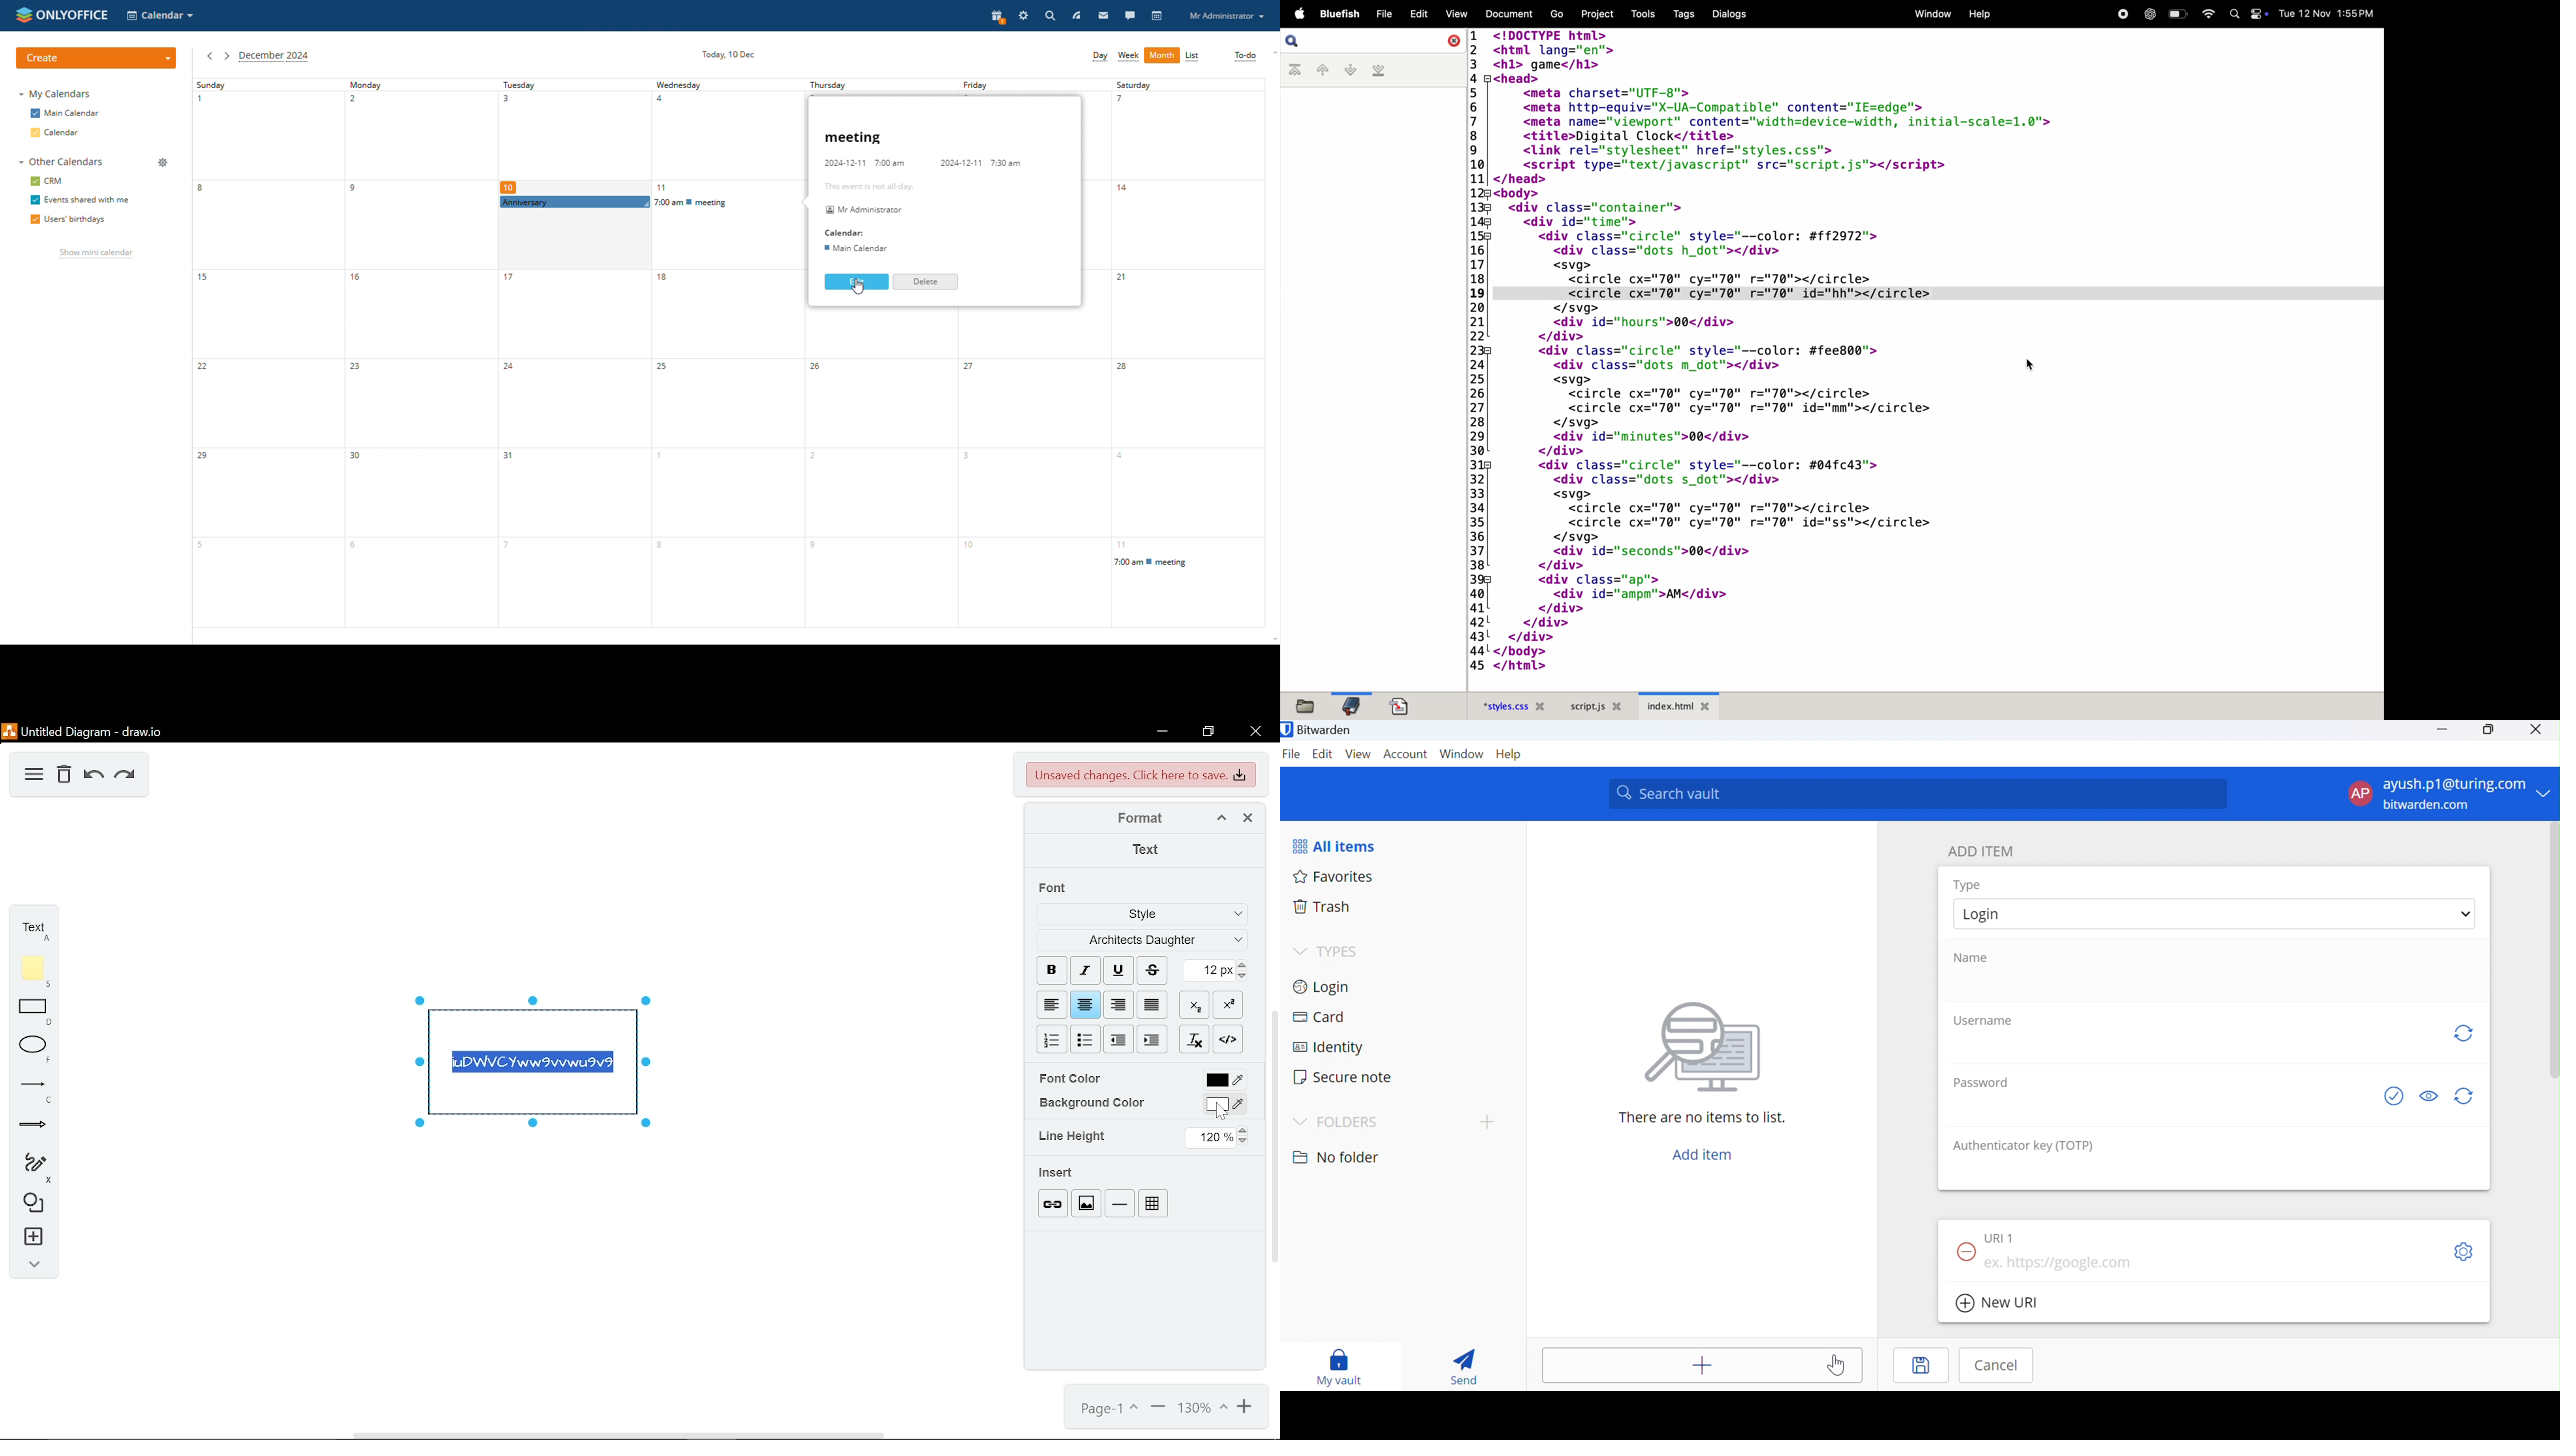  What do you see at coordinates (1086, 1203) in the screenshot?
I see `insert image` at bounding box center [1086, 1203].